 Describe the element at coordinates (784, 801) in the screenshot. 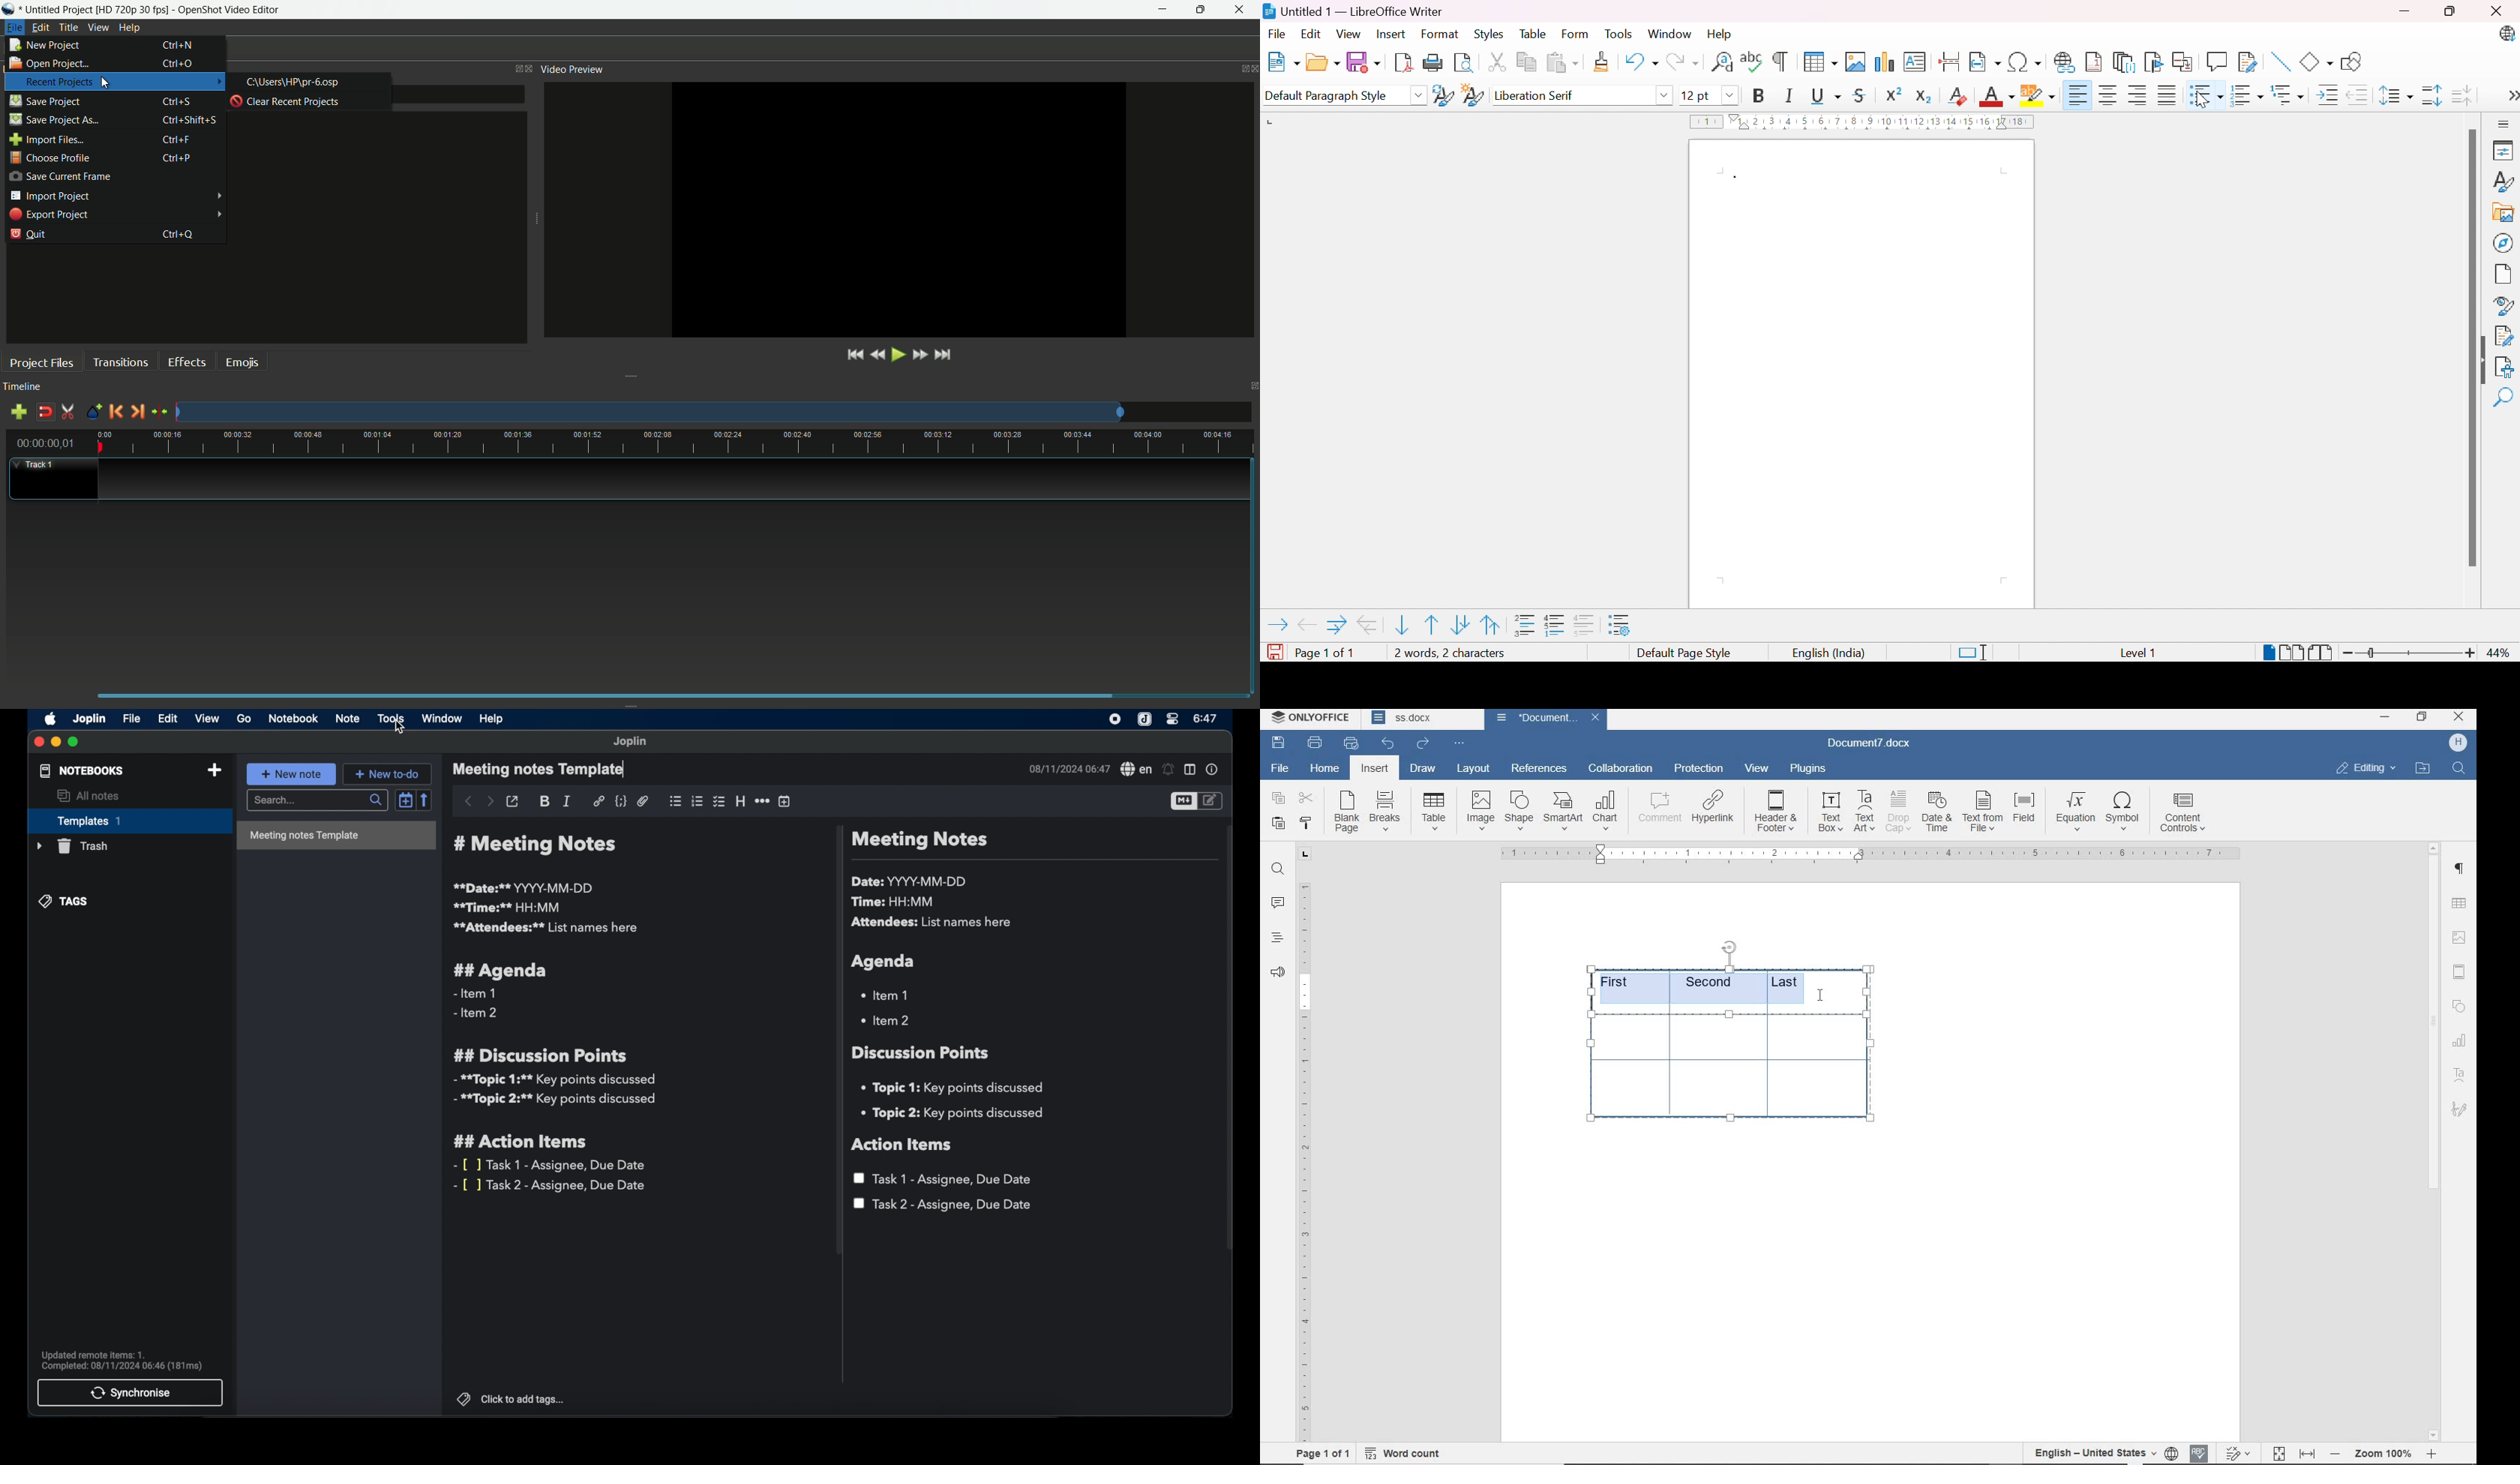

I see `insert time` at that location.